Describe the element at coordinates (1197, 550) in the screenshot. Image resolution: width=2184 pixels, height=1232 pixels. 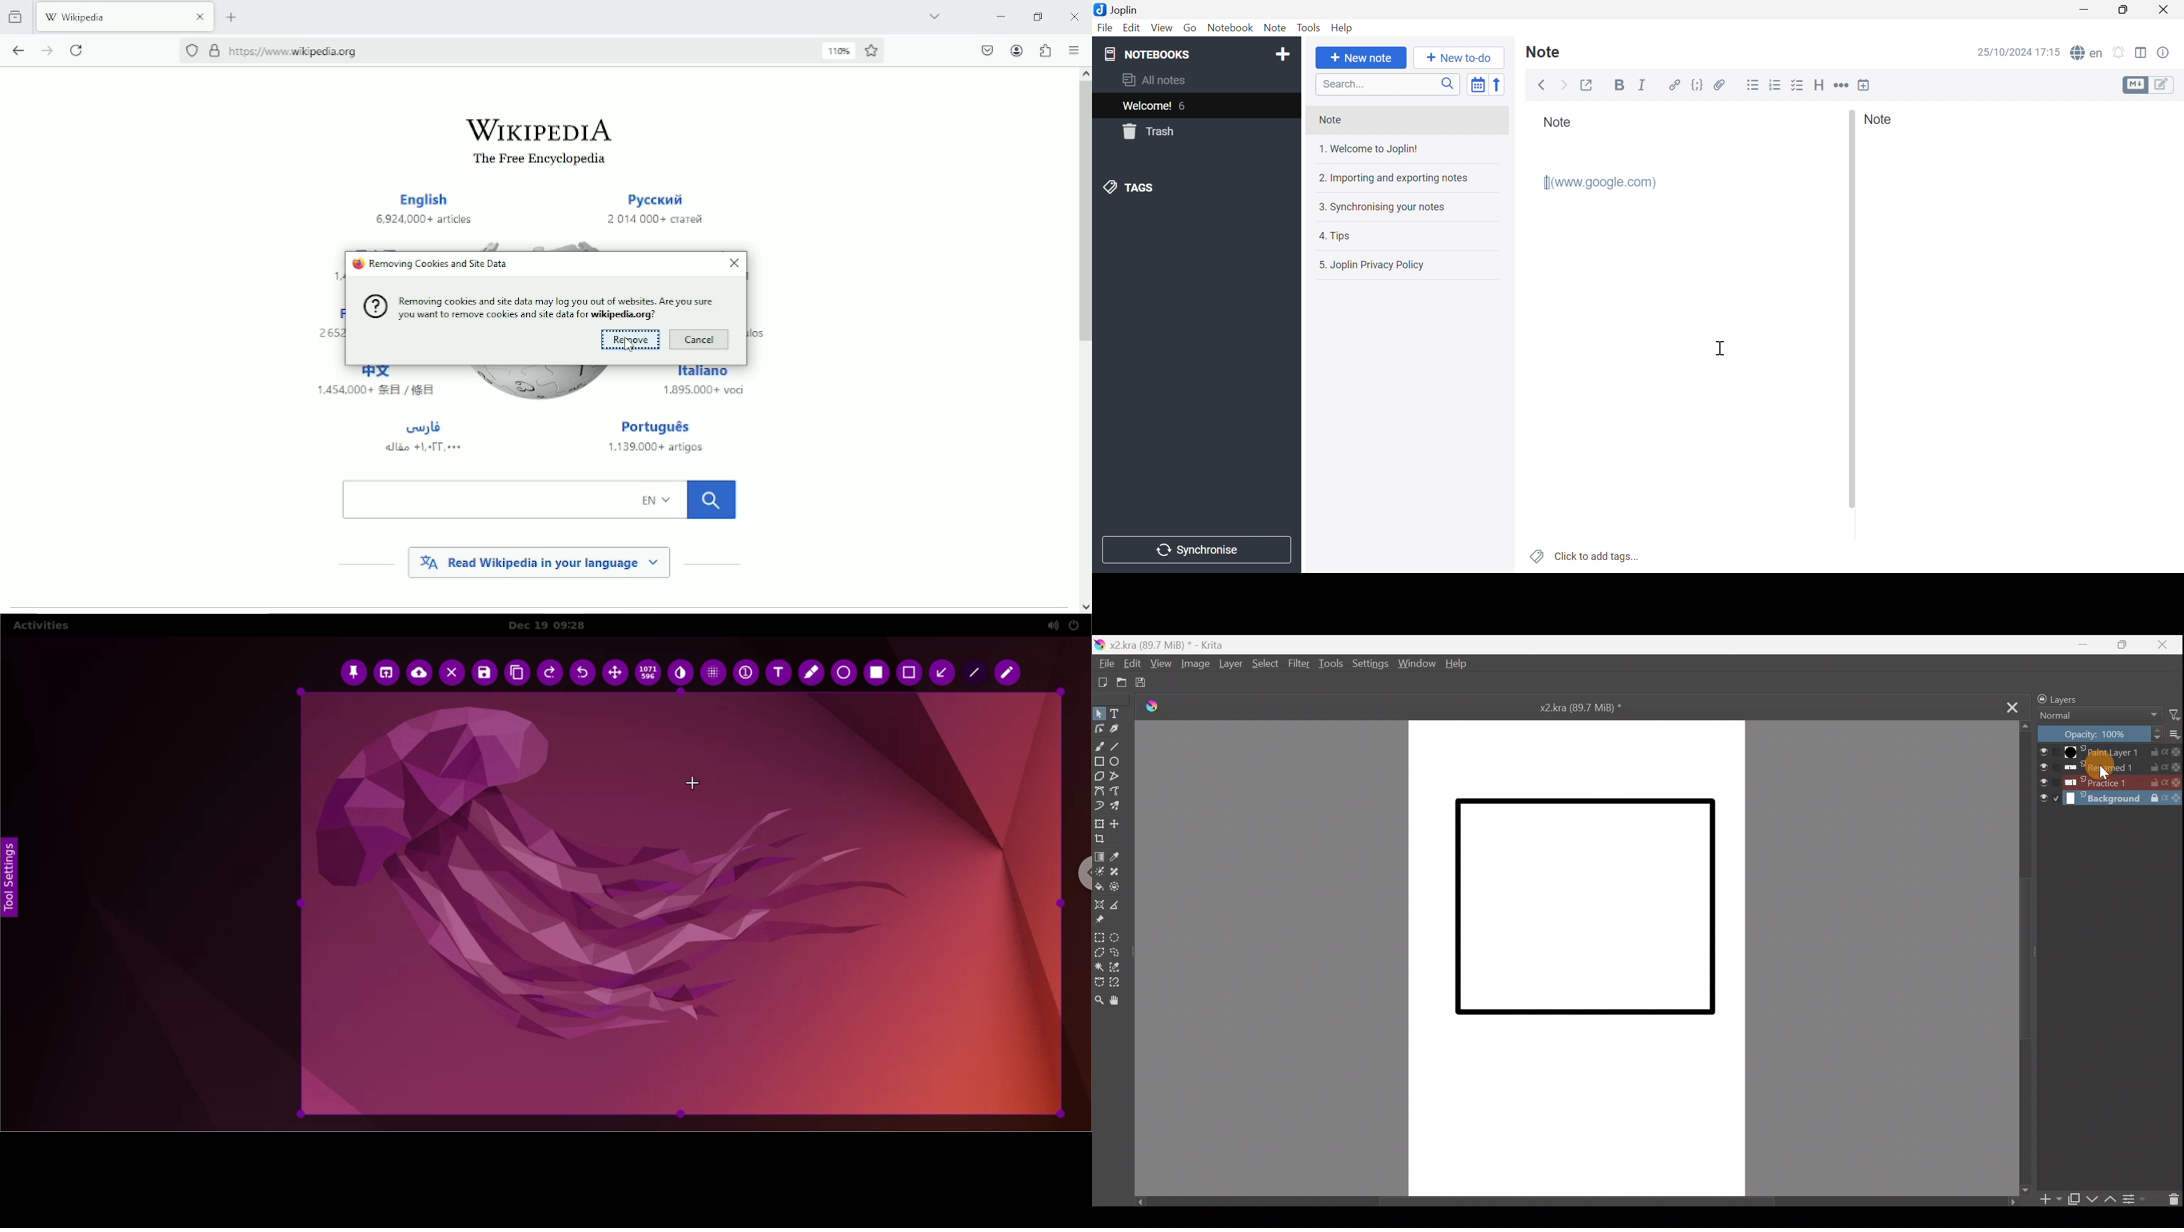
I see `Synchronise` at that location.